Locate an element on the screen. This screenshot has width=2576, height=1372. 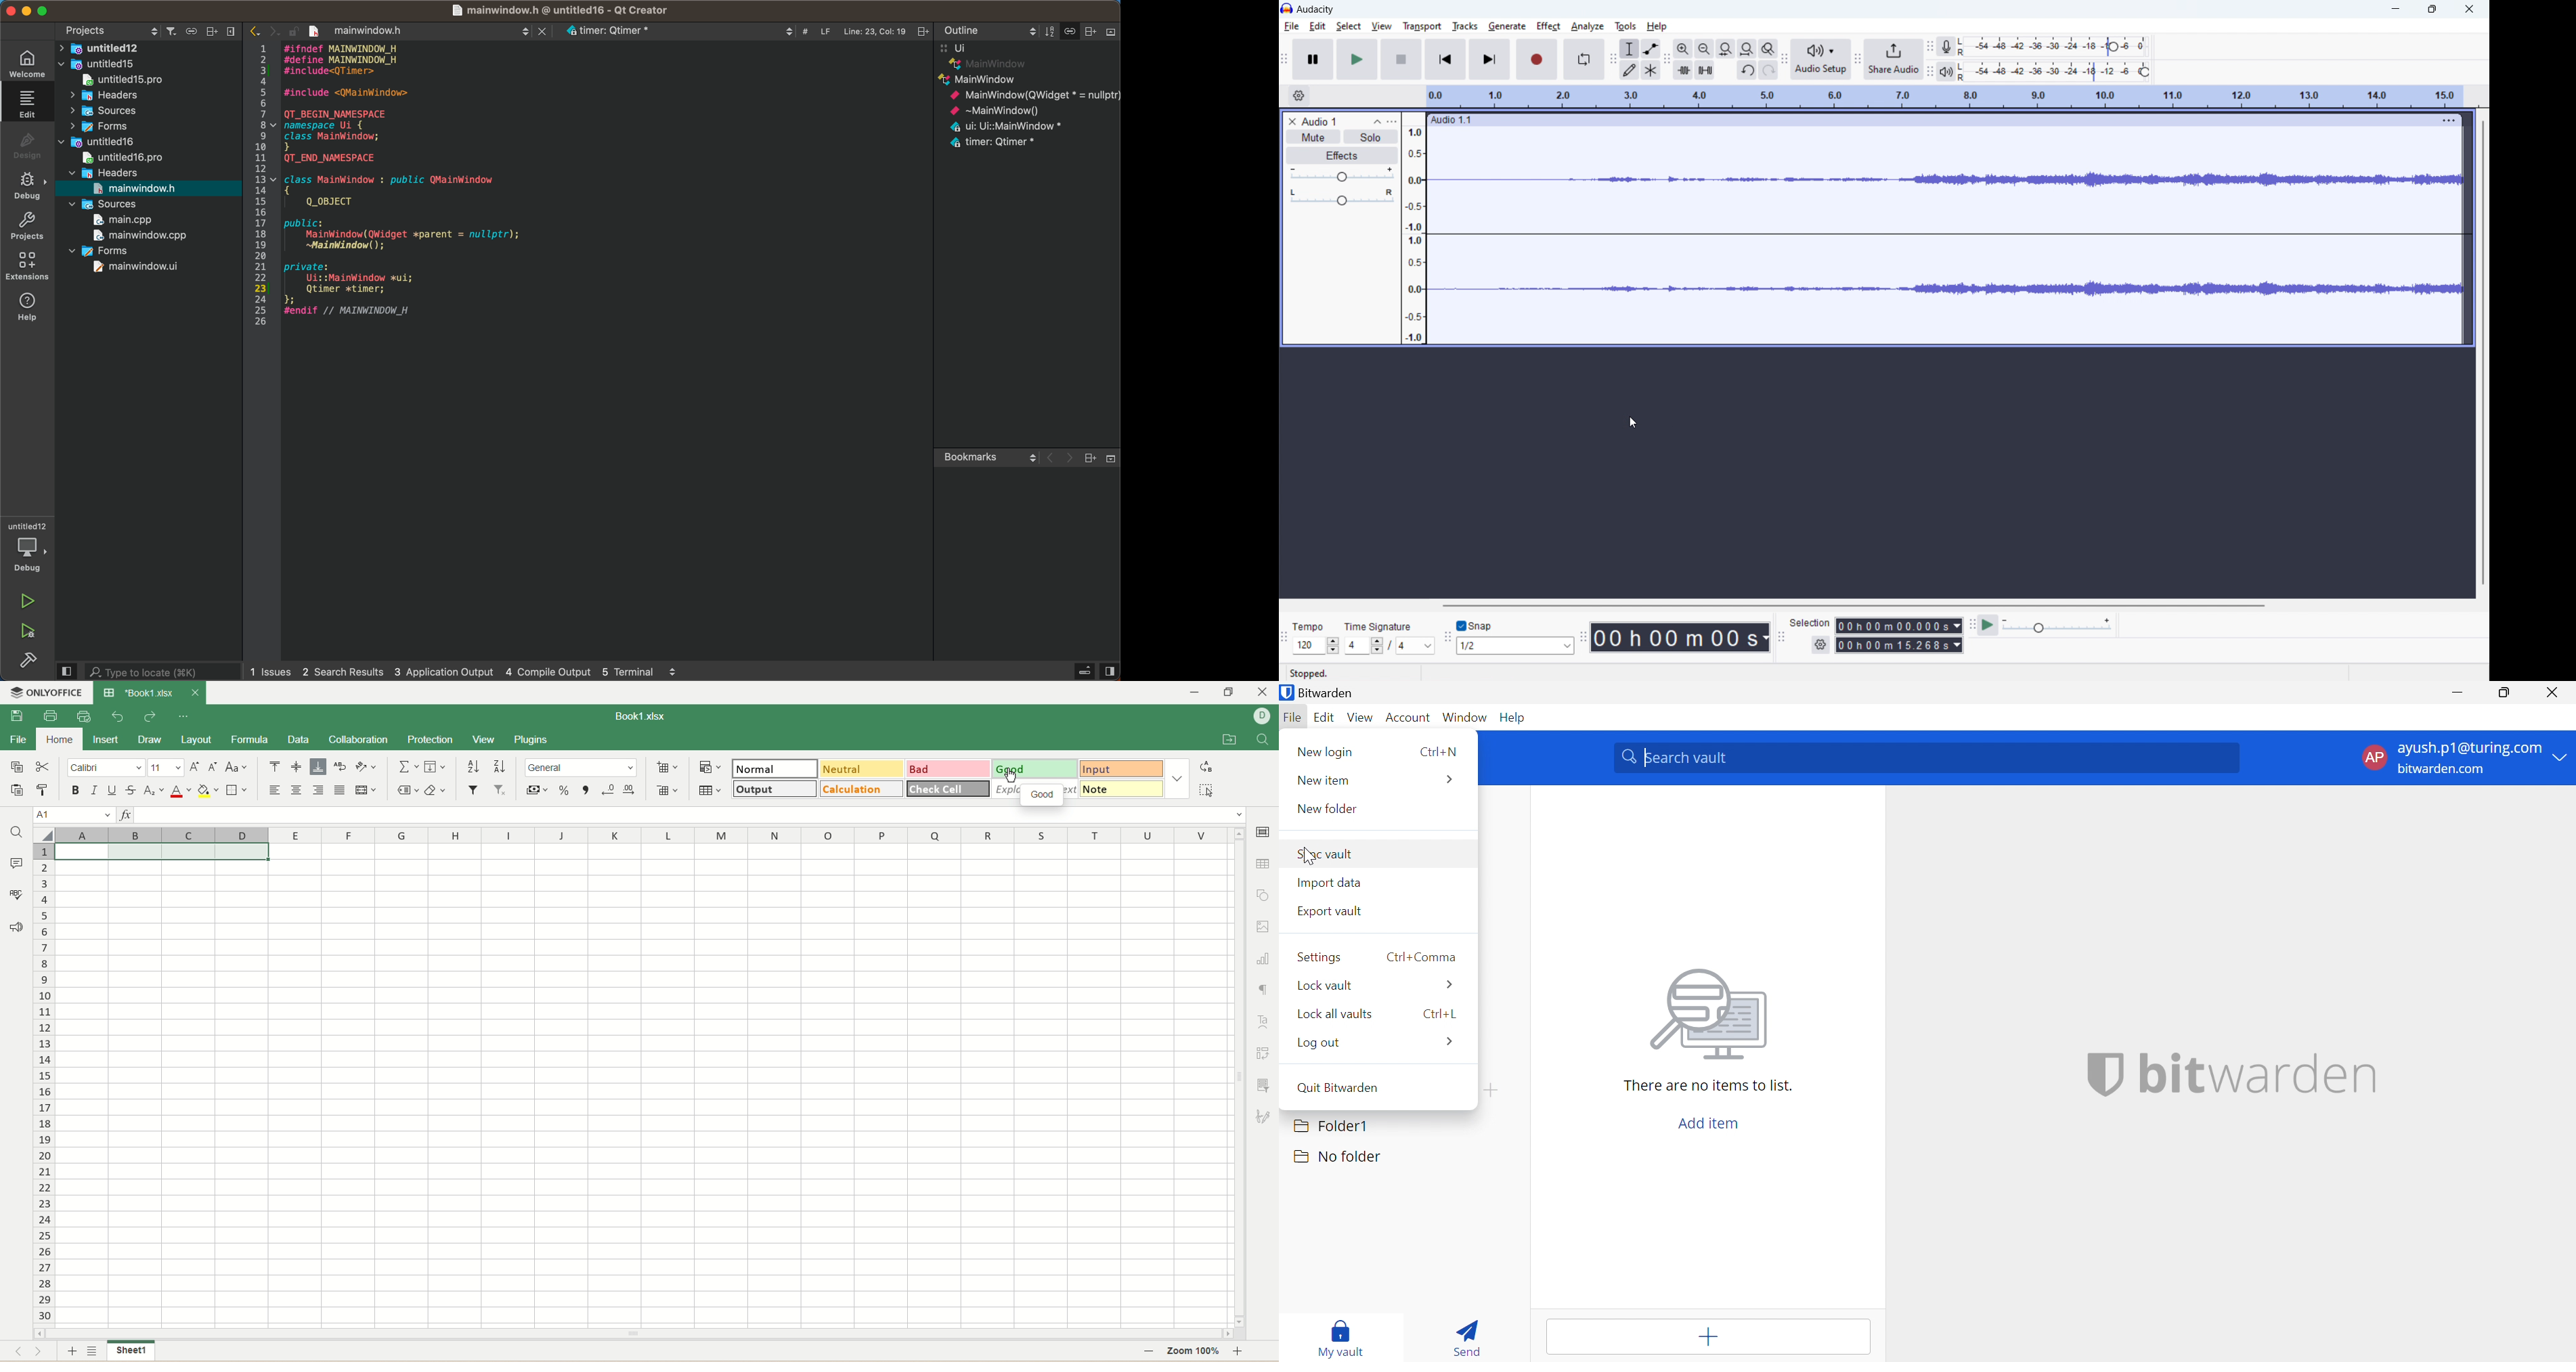
check cell is located at coordinates (950, 789).